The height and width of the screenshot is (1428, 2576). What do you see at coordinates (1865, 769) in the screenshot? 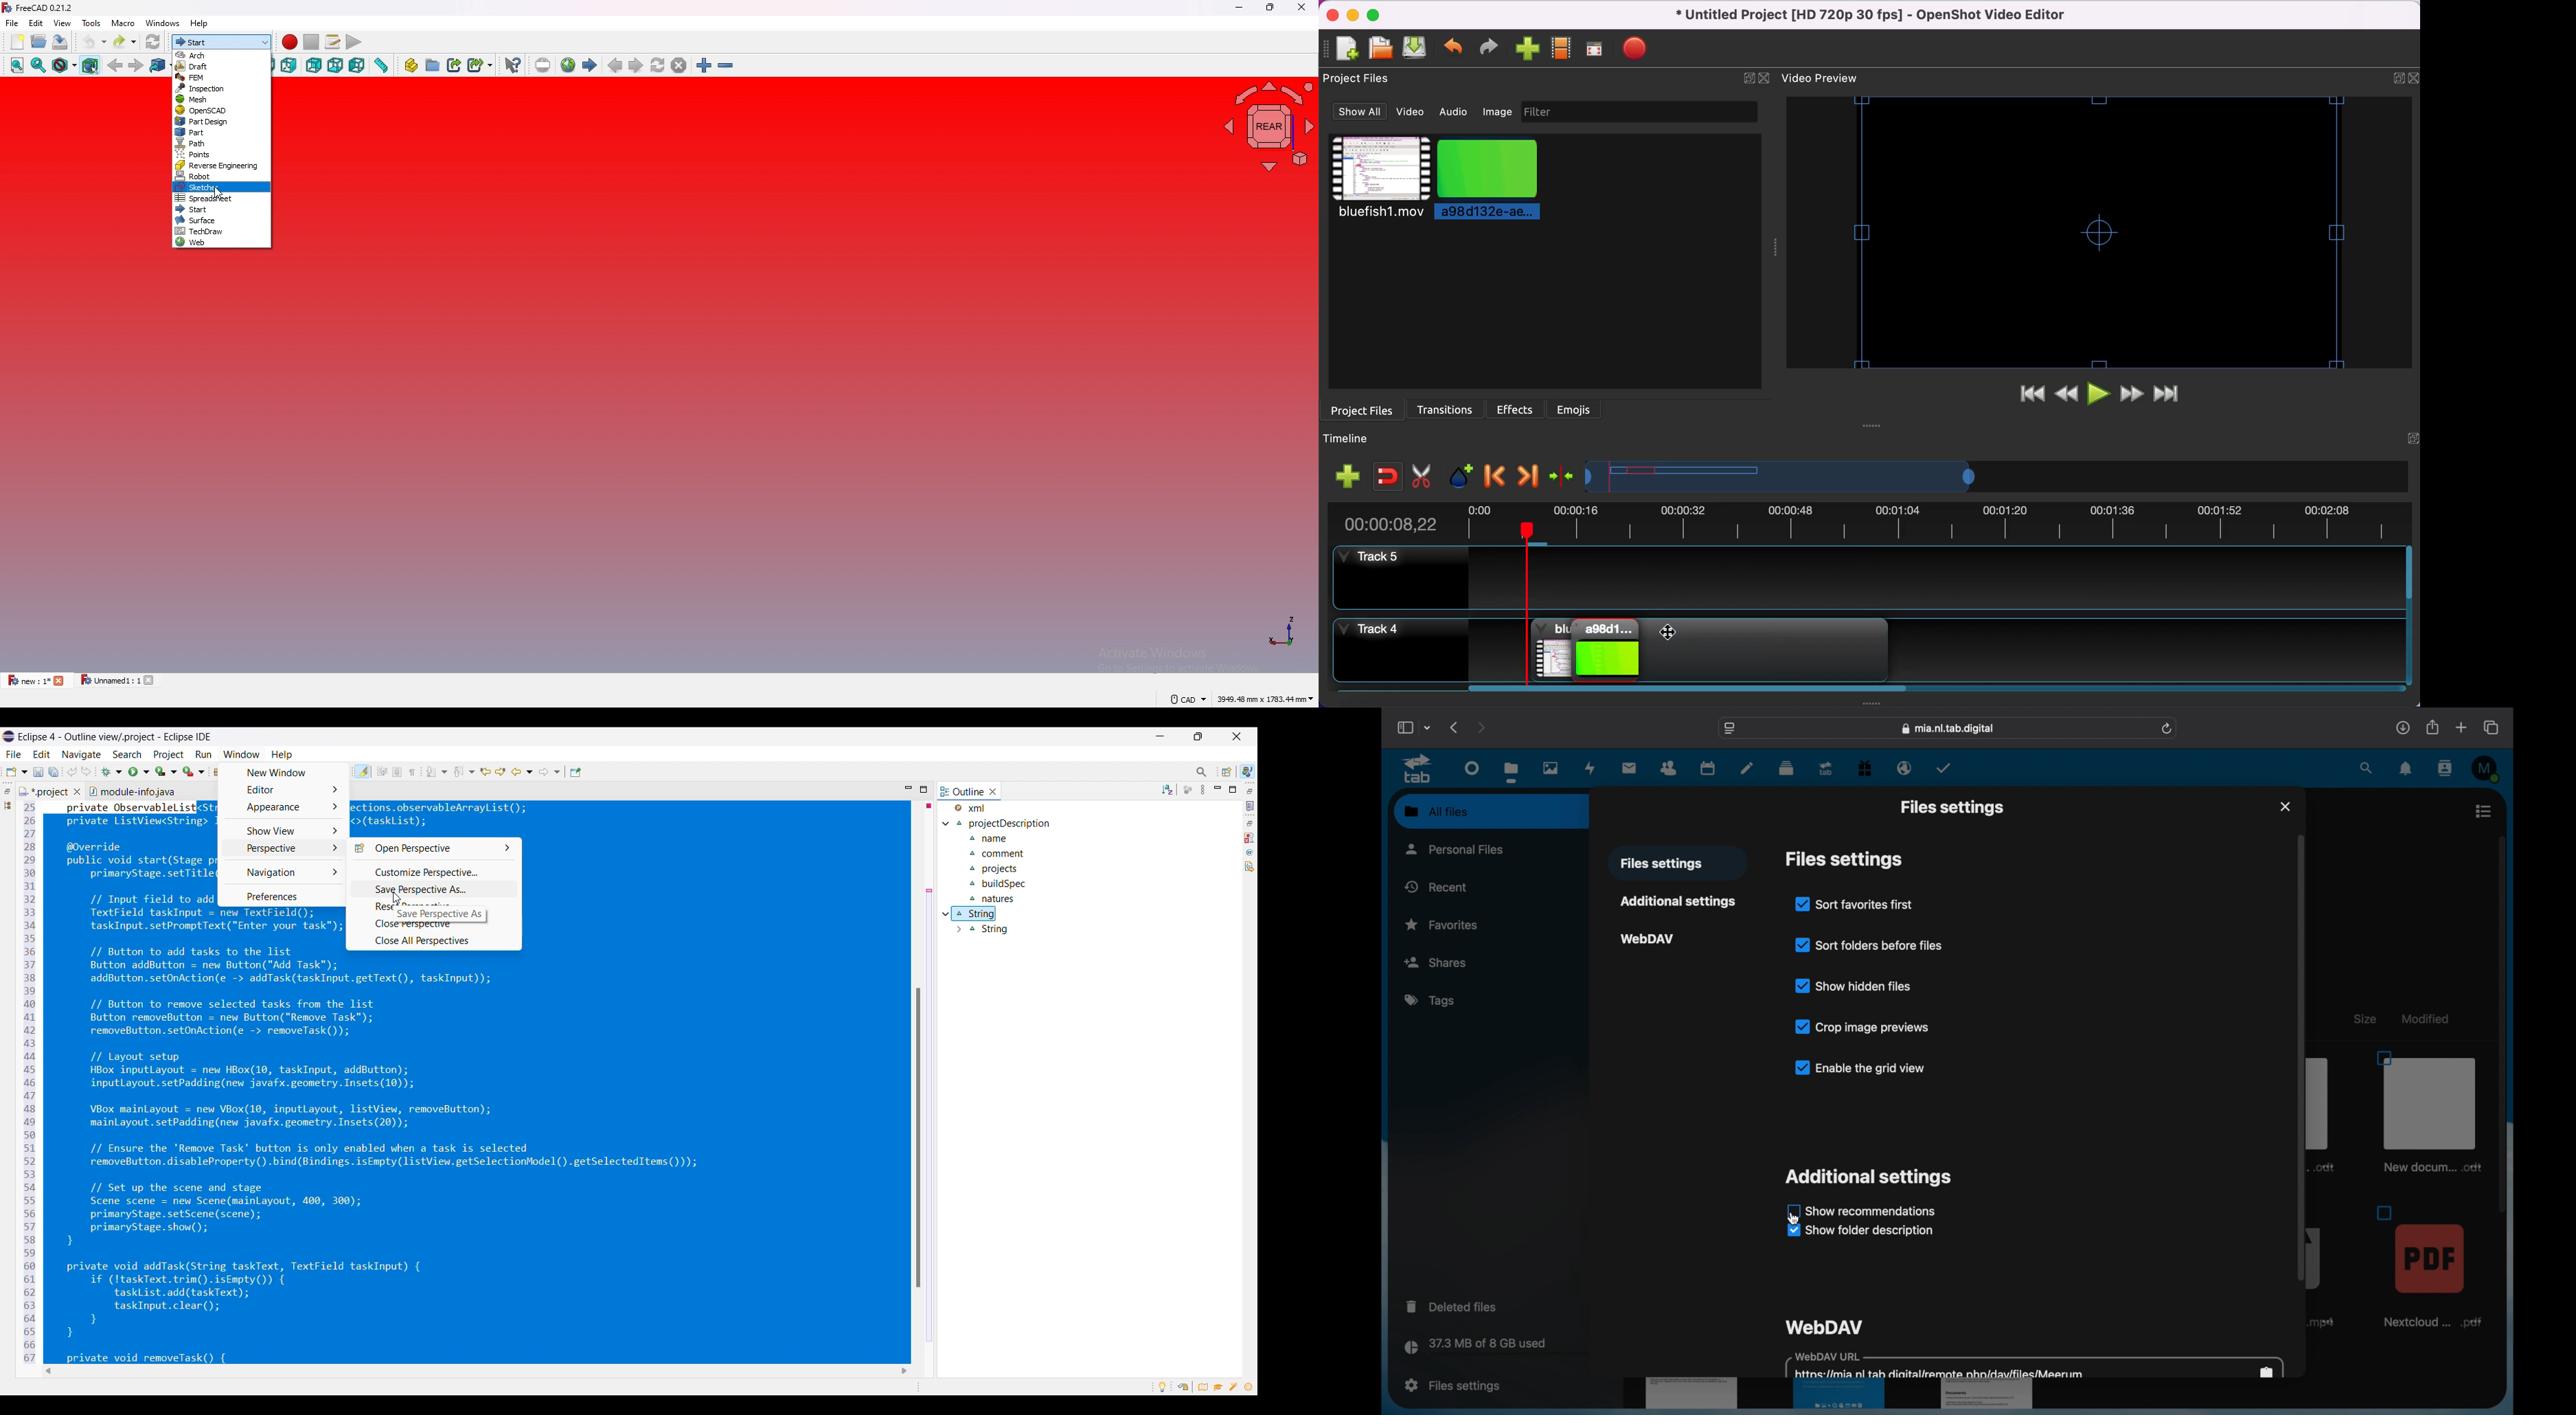
I see `free trial` at bounding box center [1865, 769].